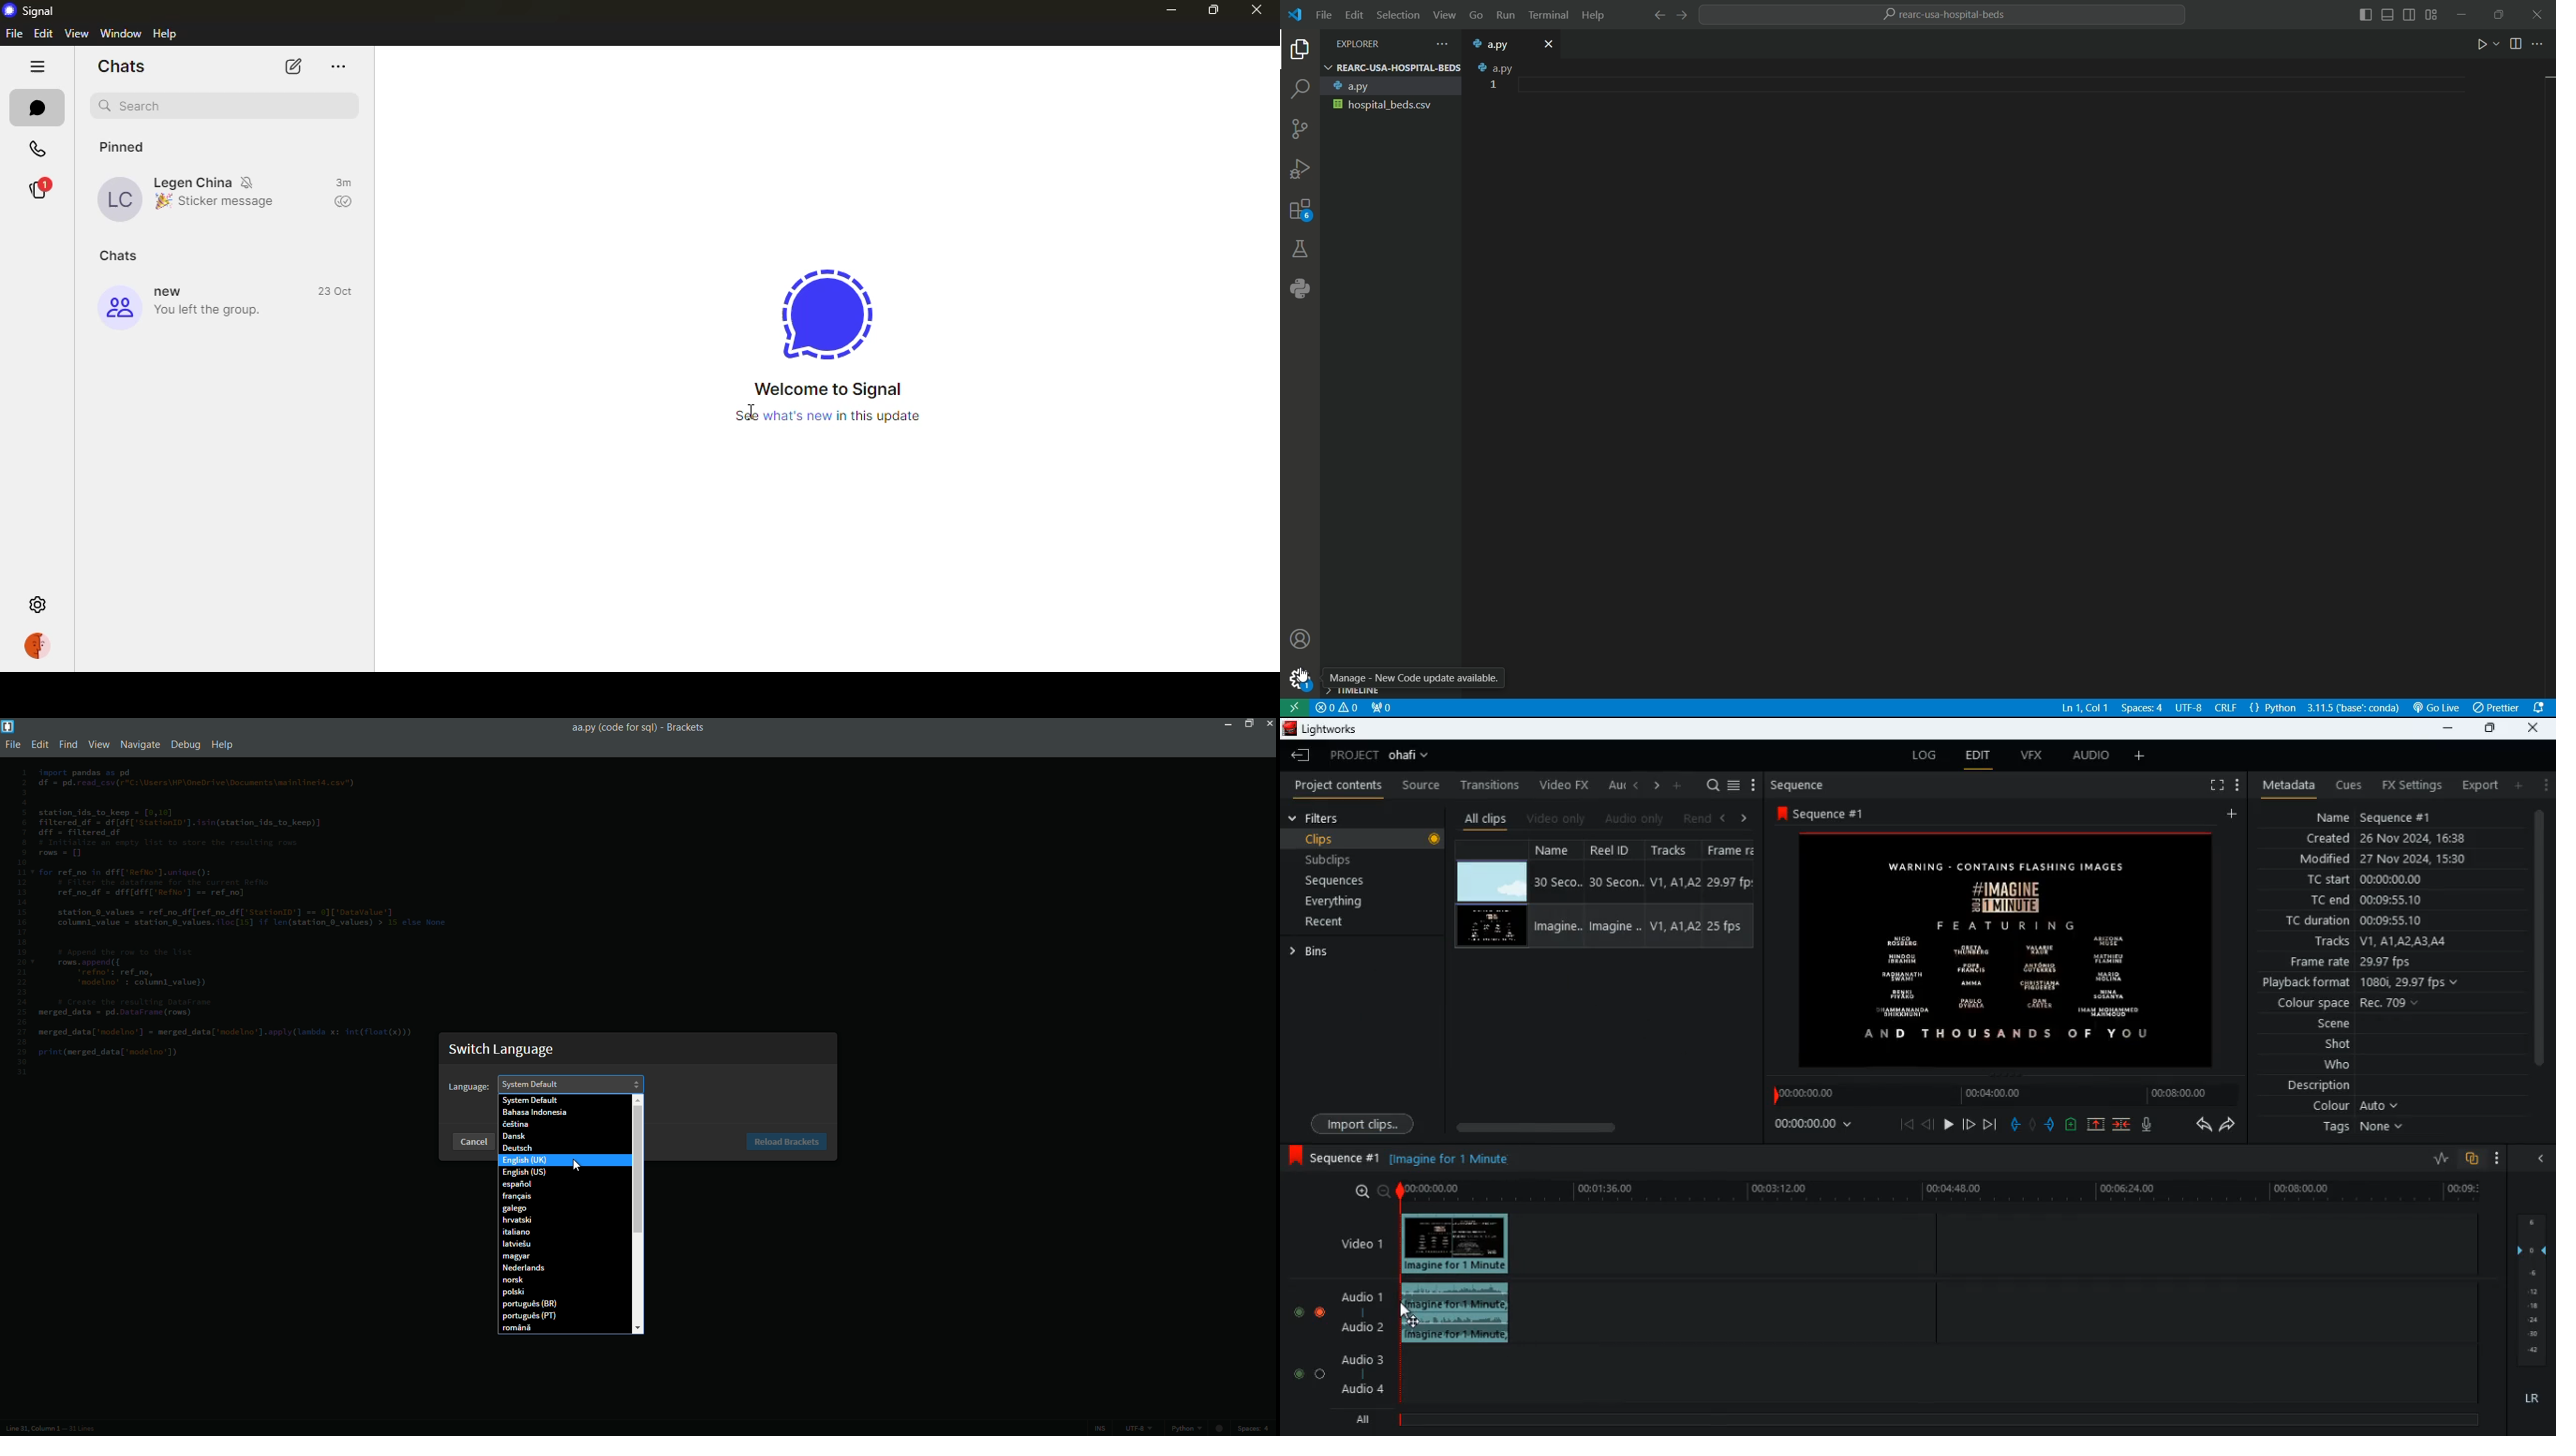  I want to click on edit menu, so click(41, 745).